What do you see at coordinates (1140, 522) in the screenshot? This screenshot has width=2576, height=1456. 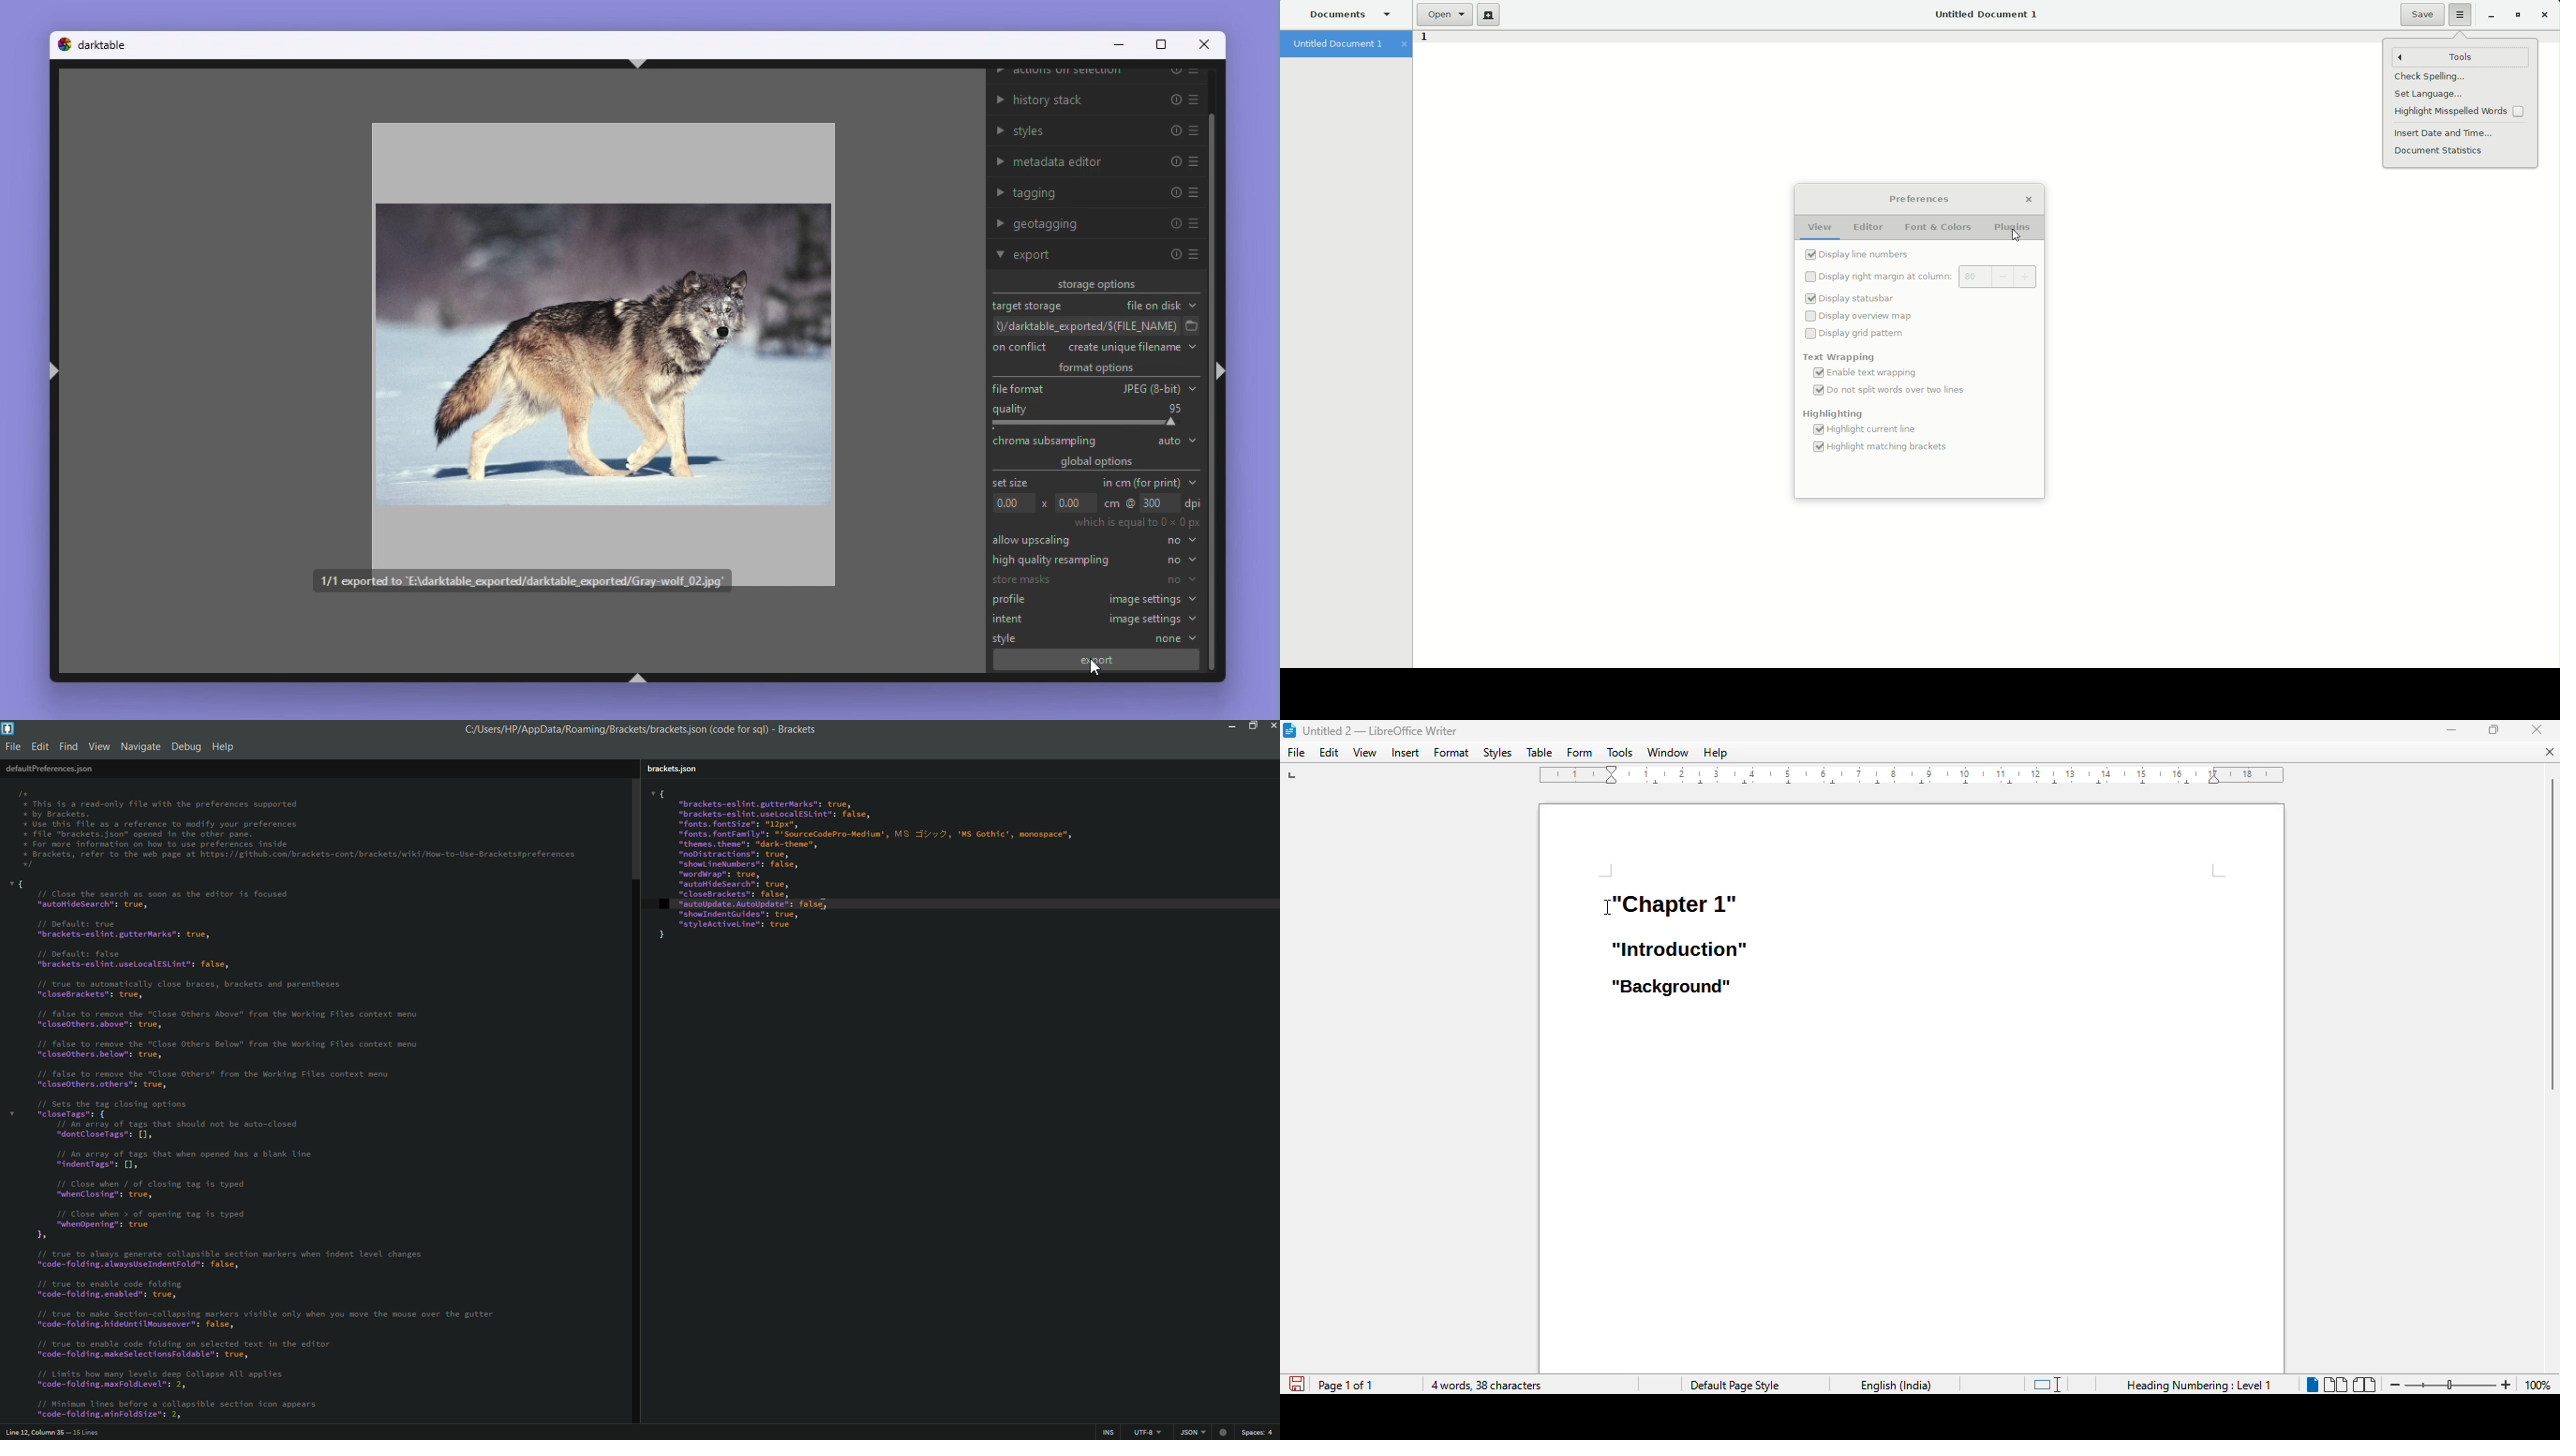 I see `which is equal to 0x0 px` at bounding box center [1140, 522].